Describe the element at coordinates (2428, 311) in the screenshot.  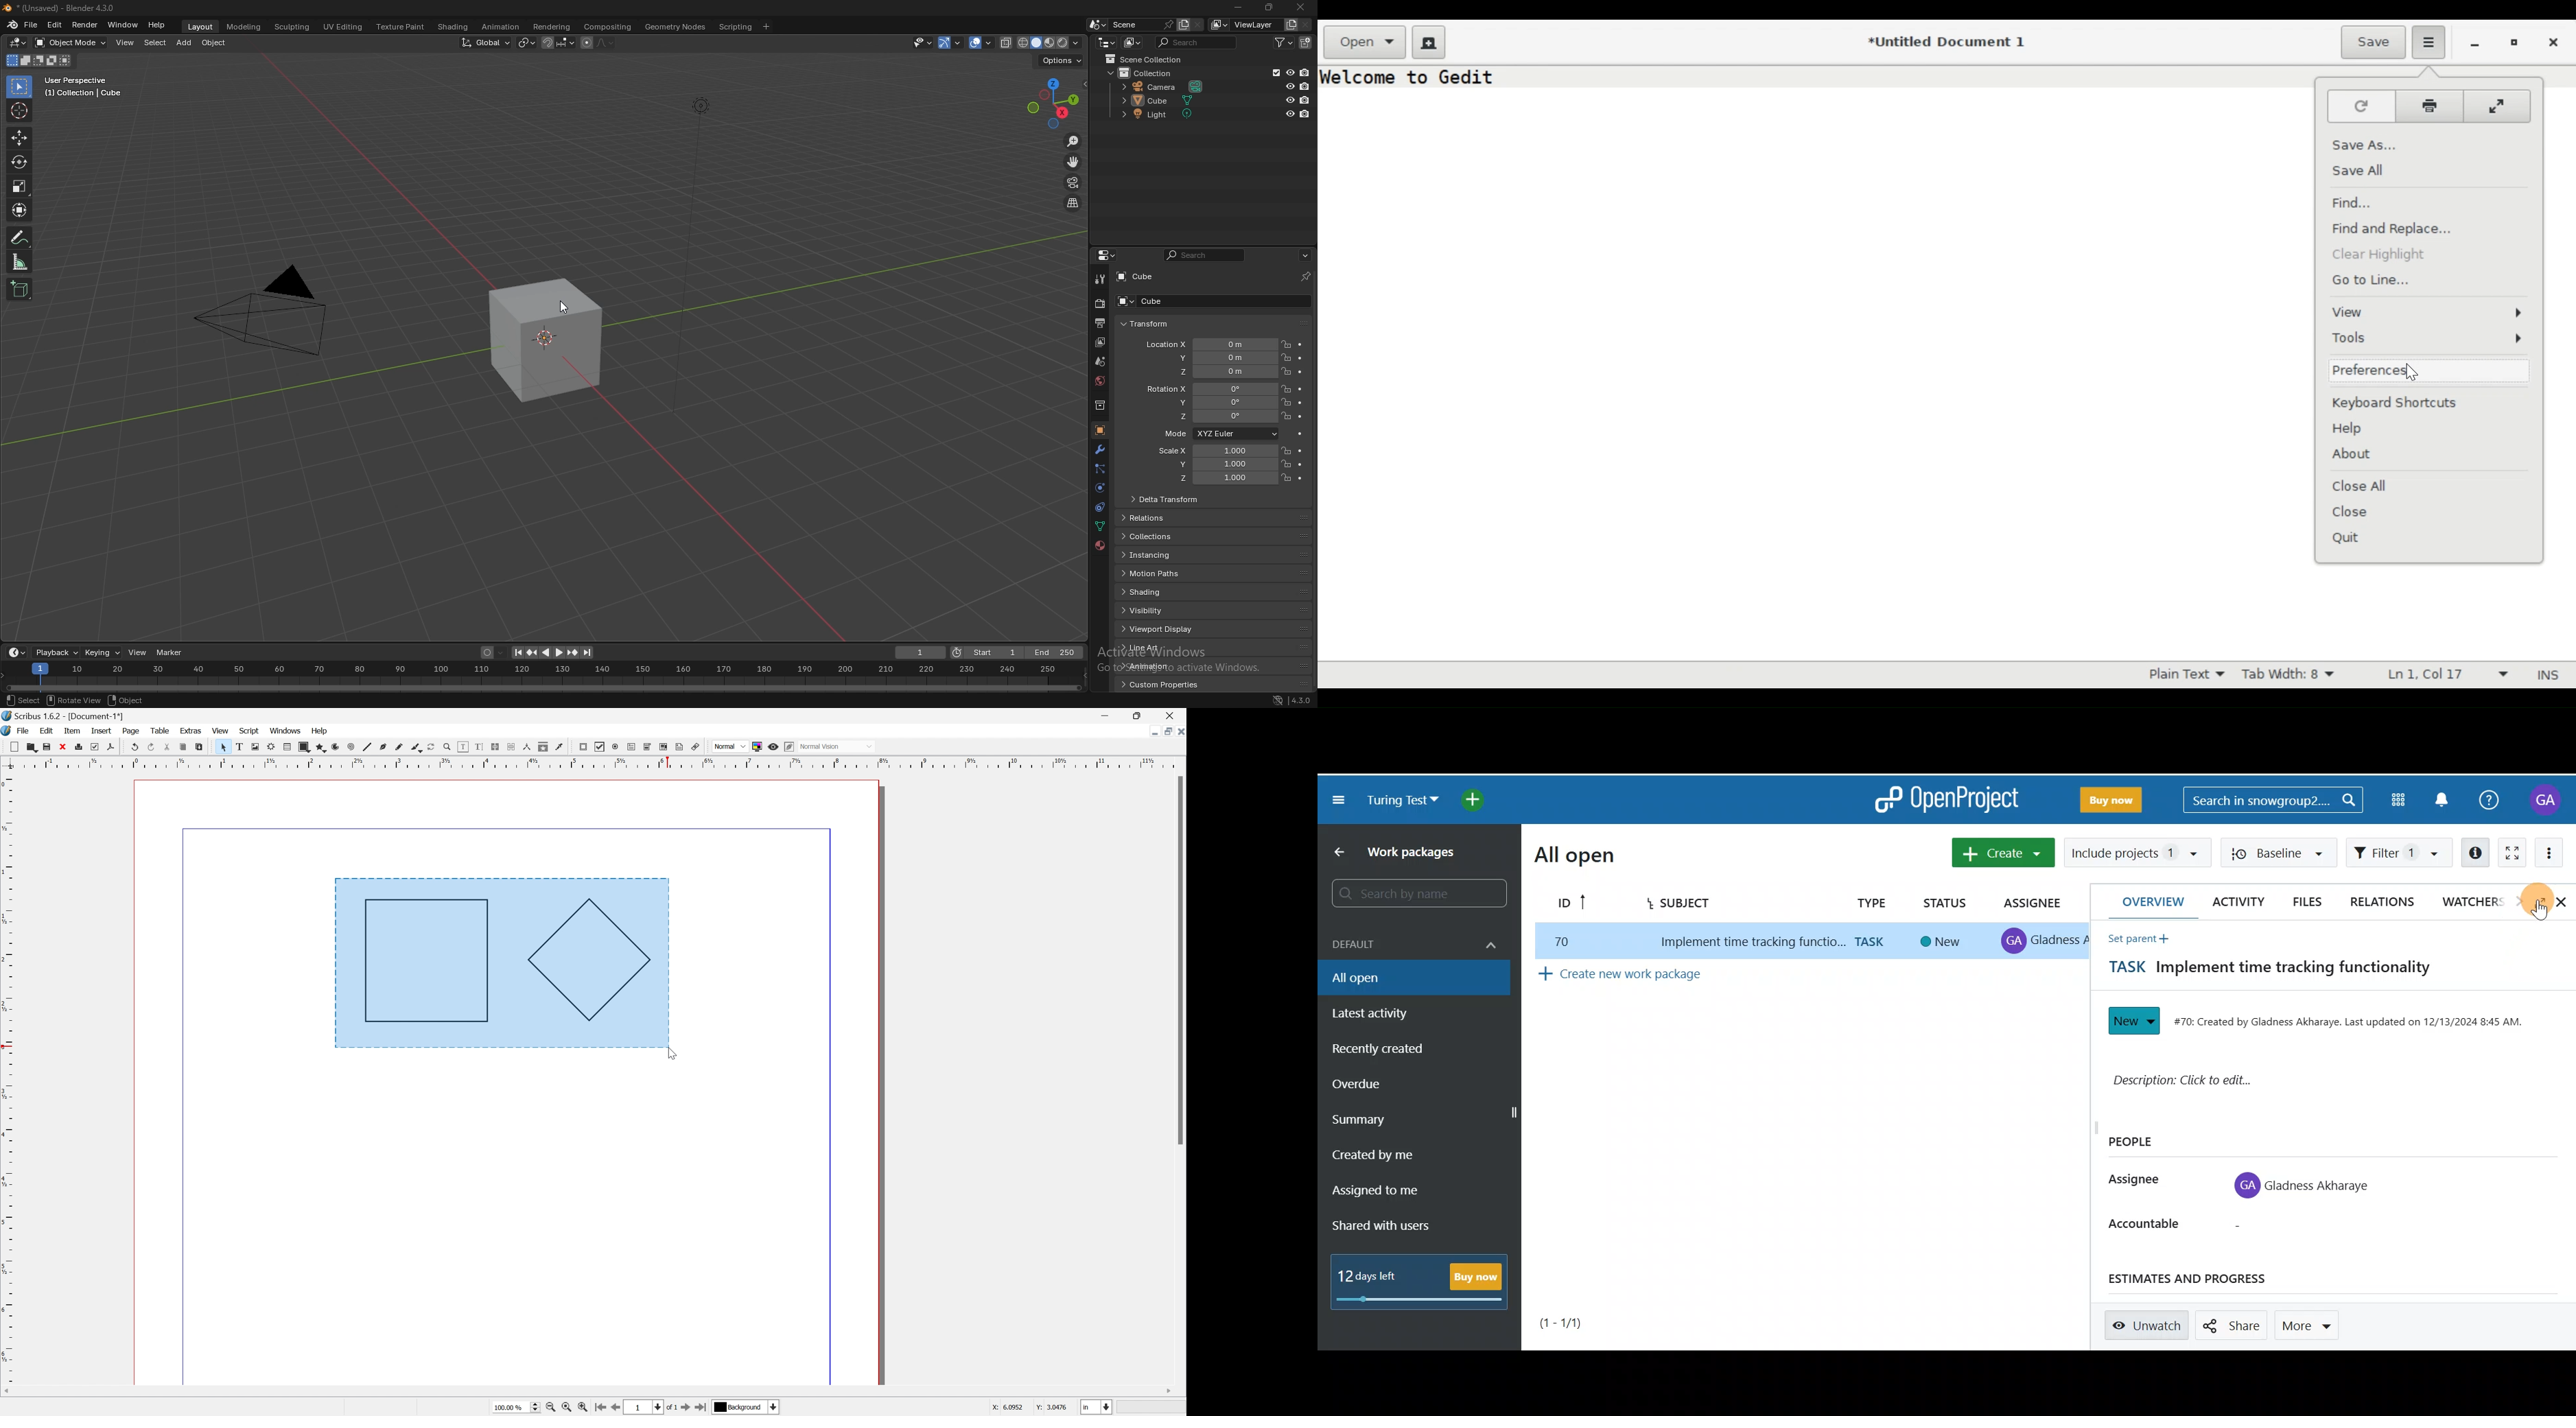
I see `View` at that location.